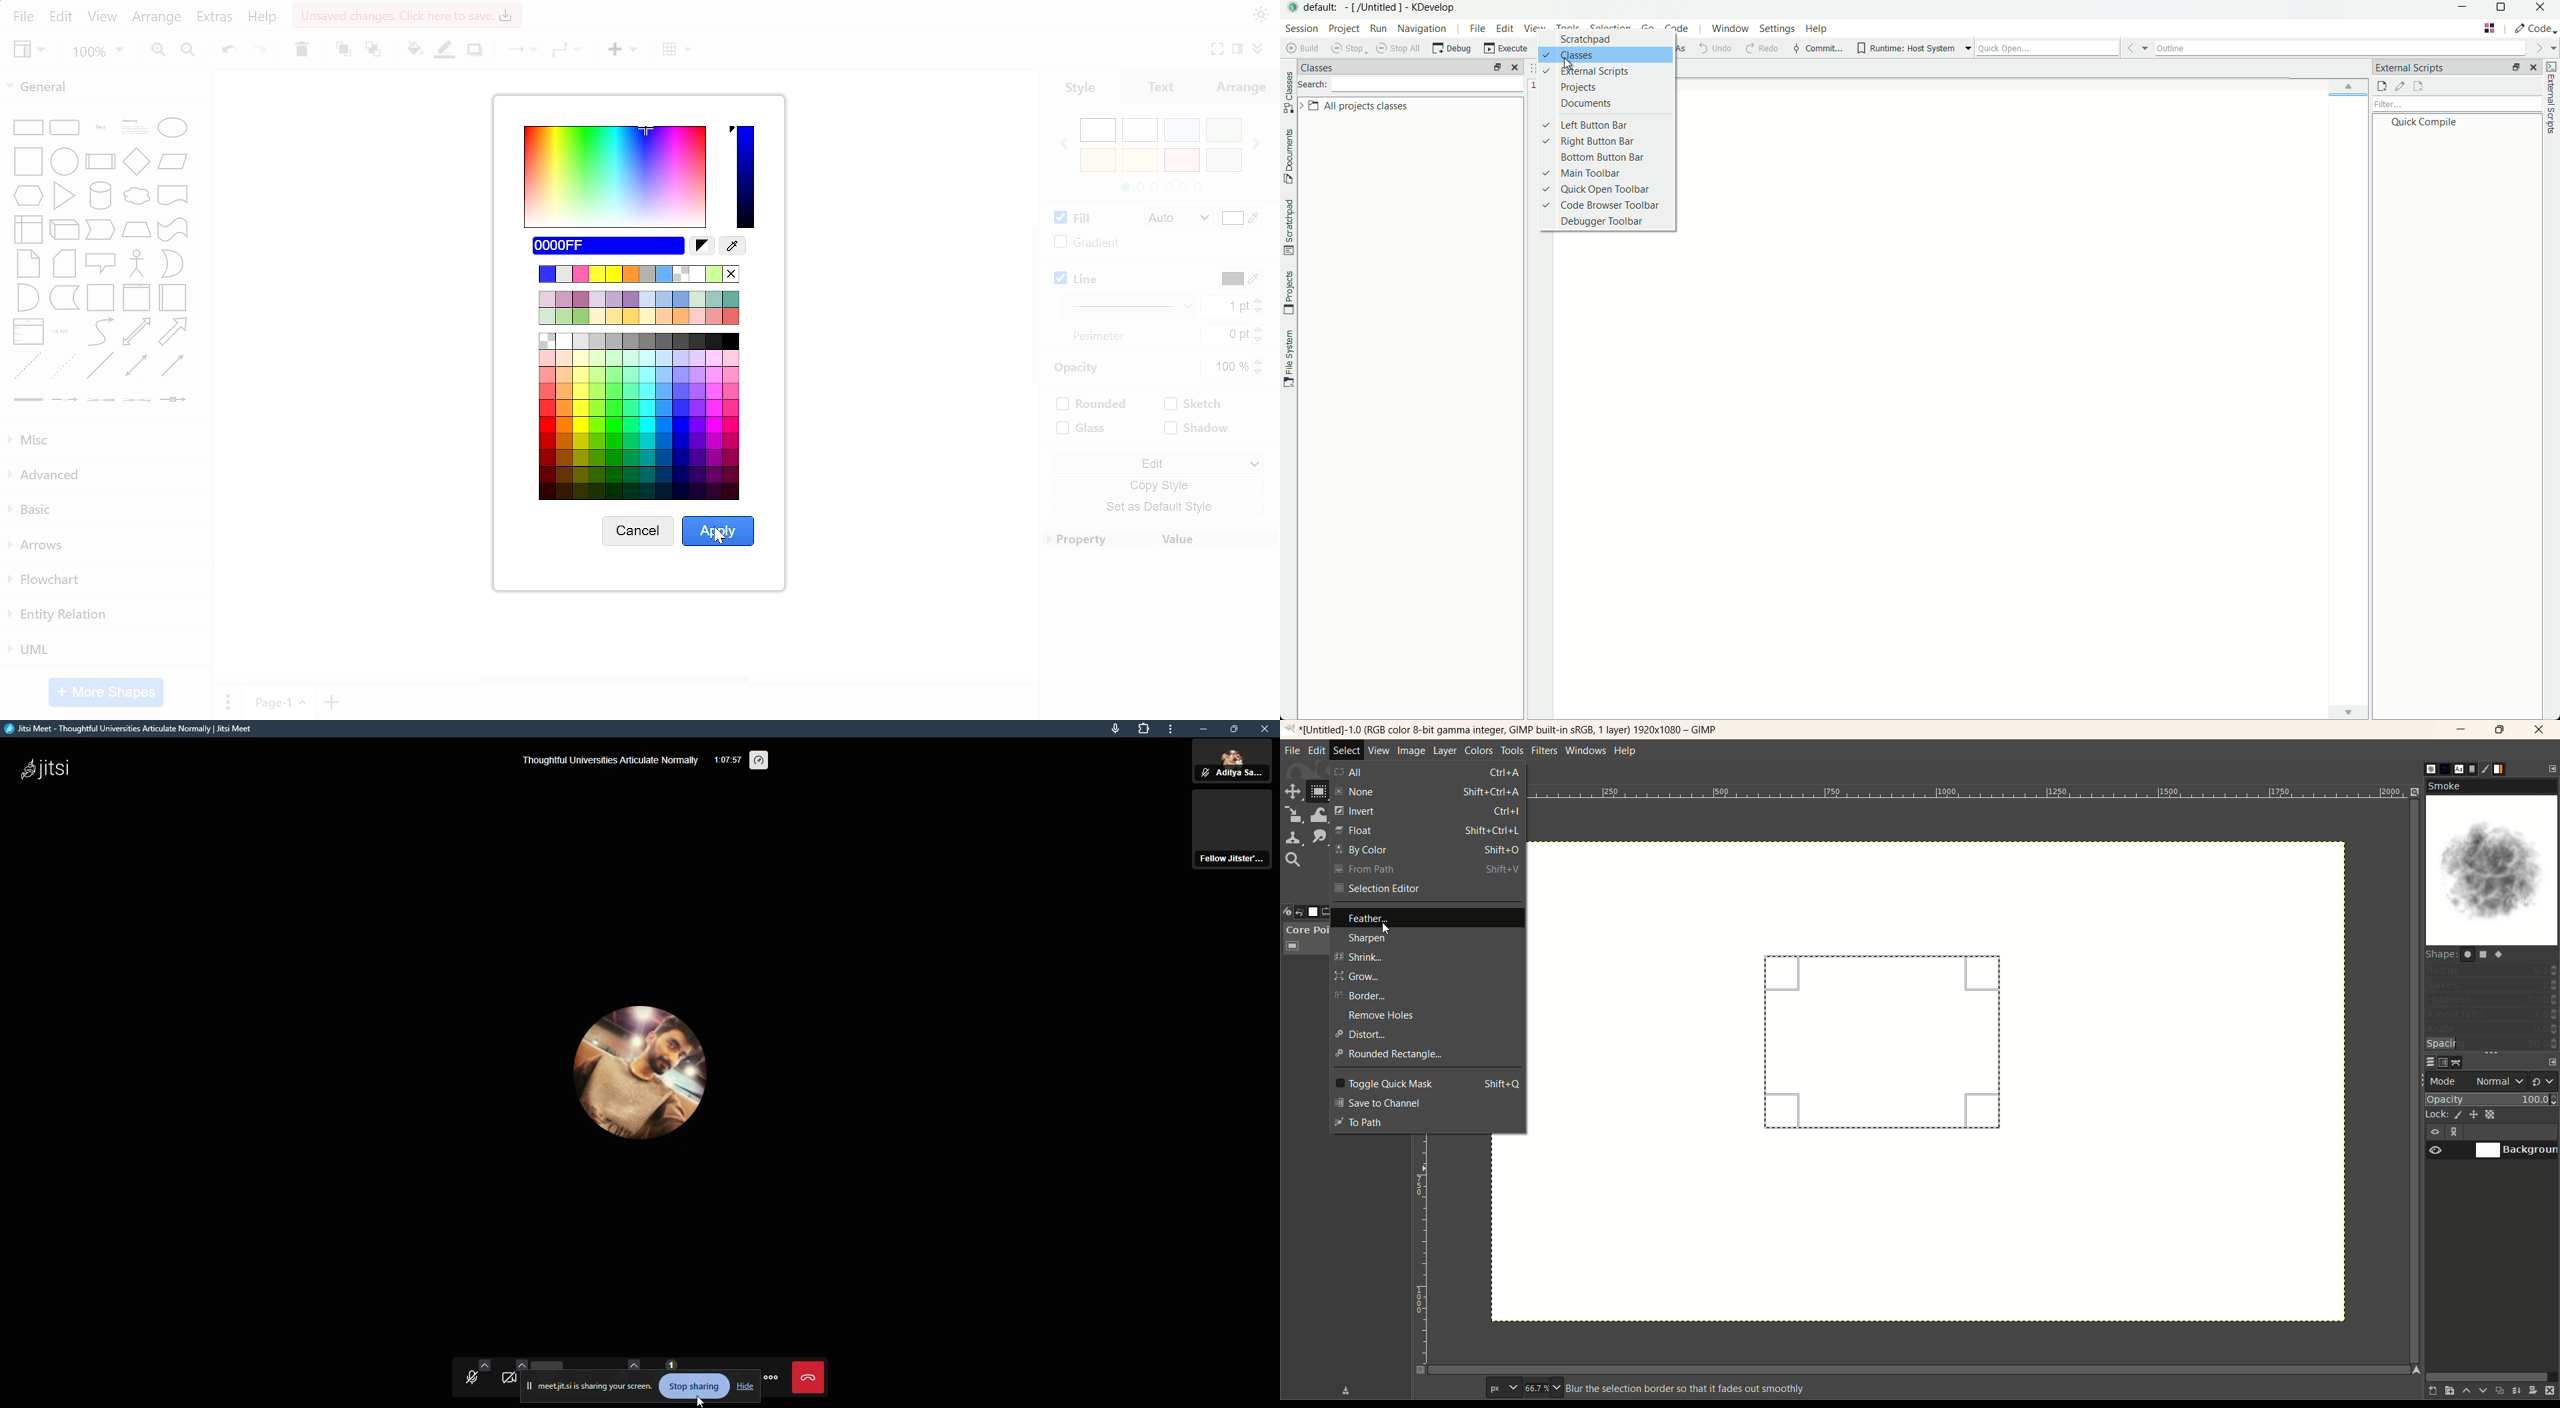 This screenshot has height=1428, width=2576. Describe the element at coordinates (2457, 1132) in the screenshot. I see `layer linking` at that location.